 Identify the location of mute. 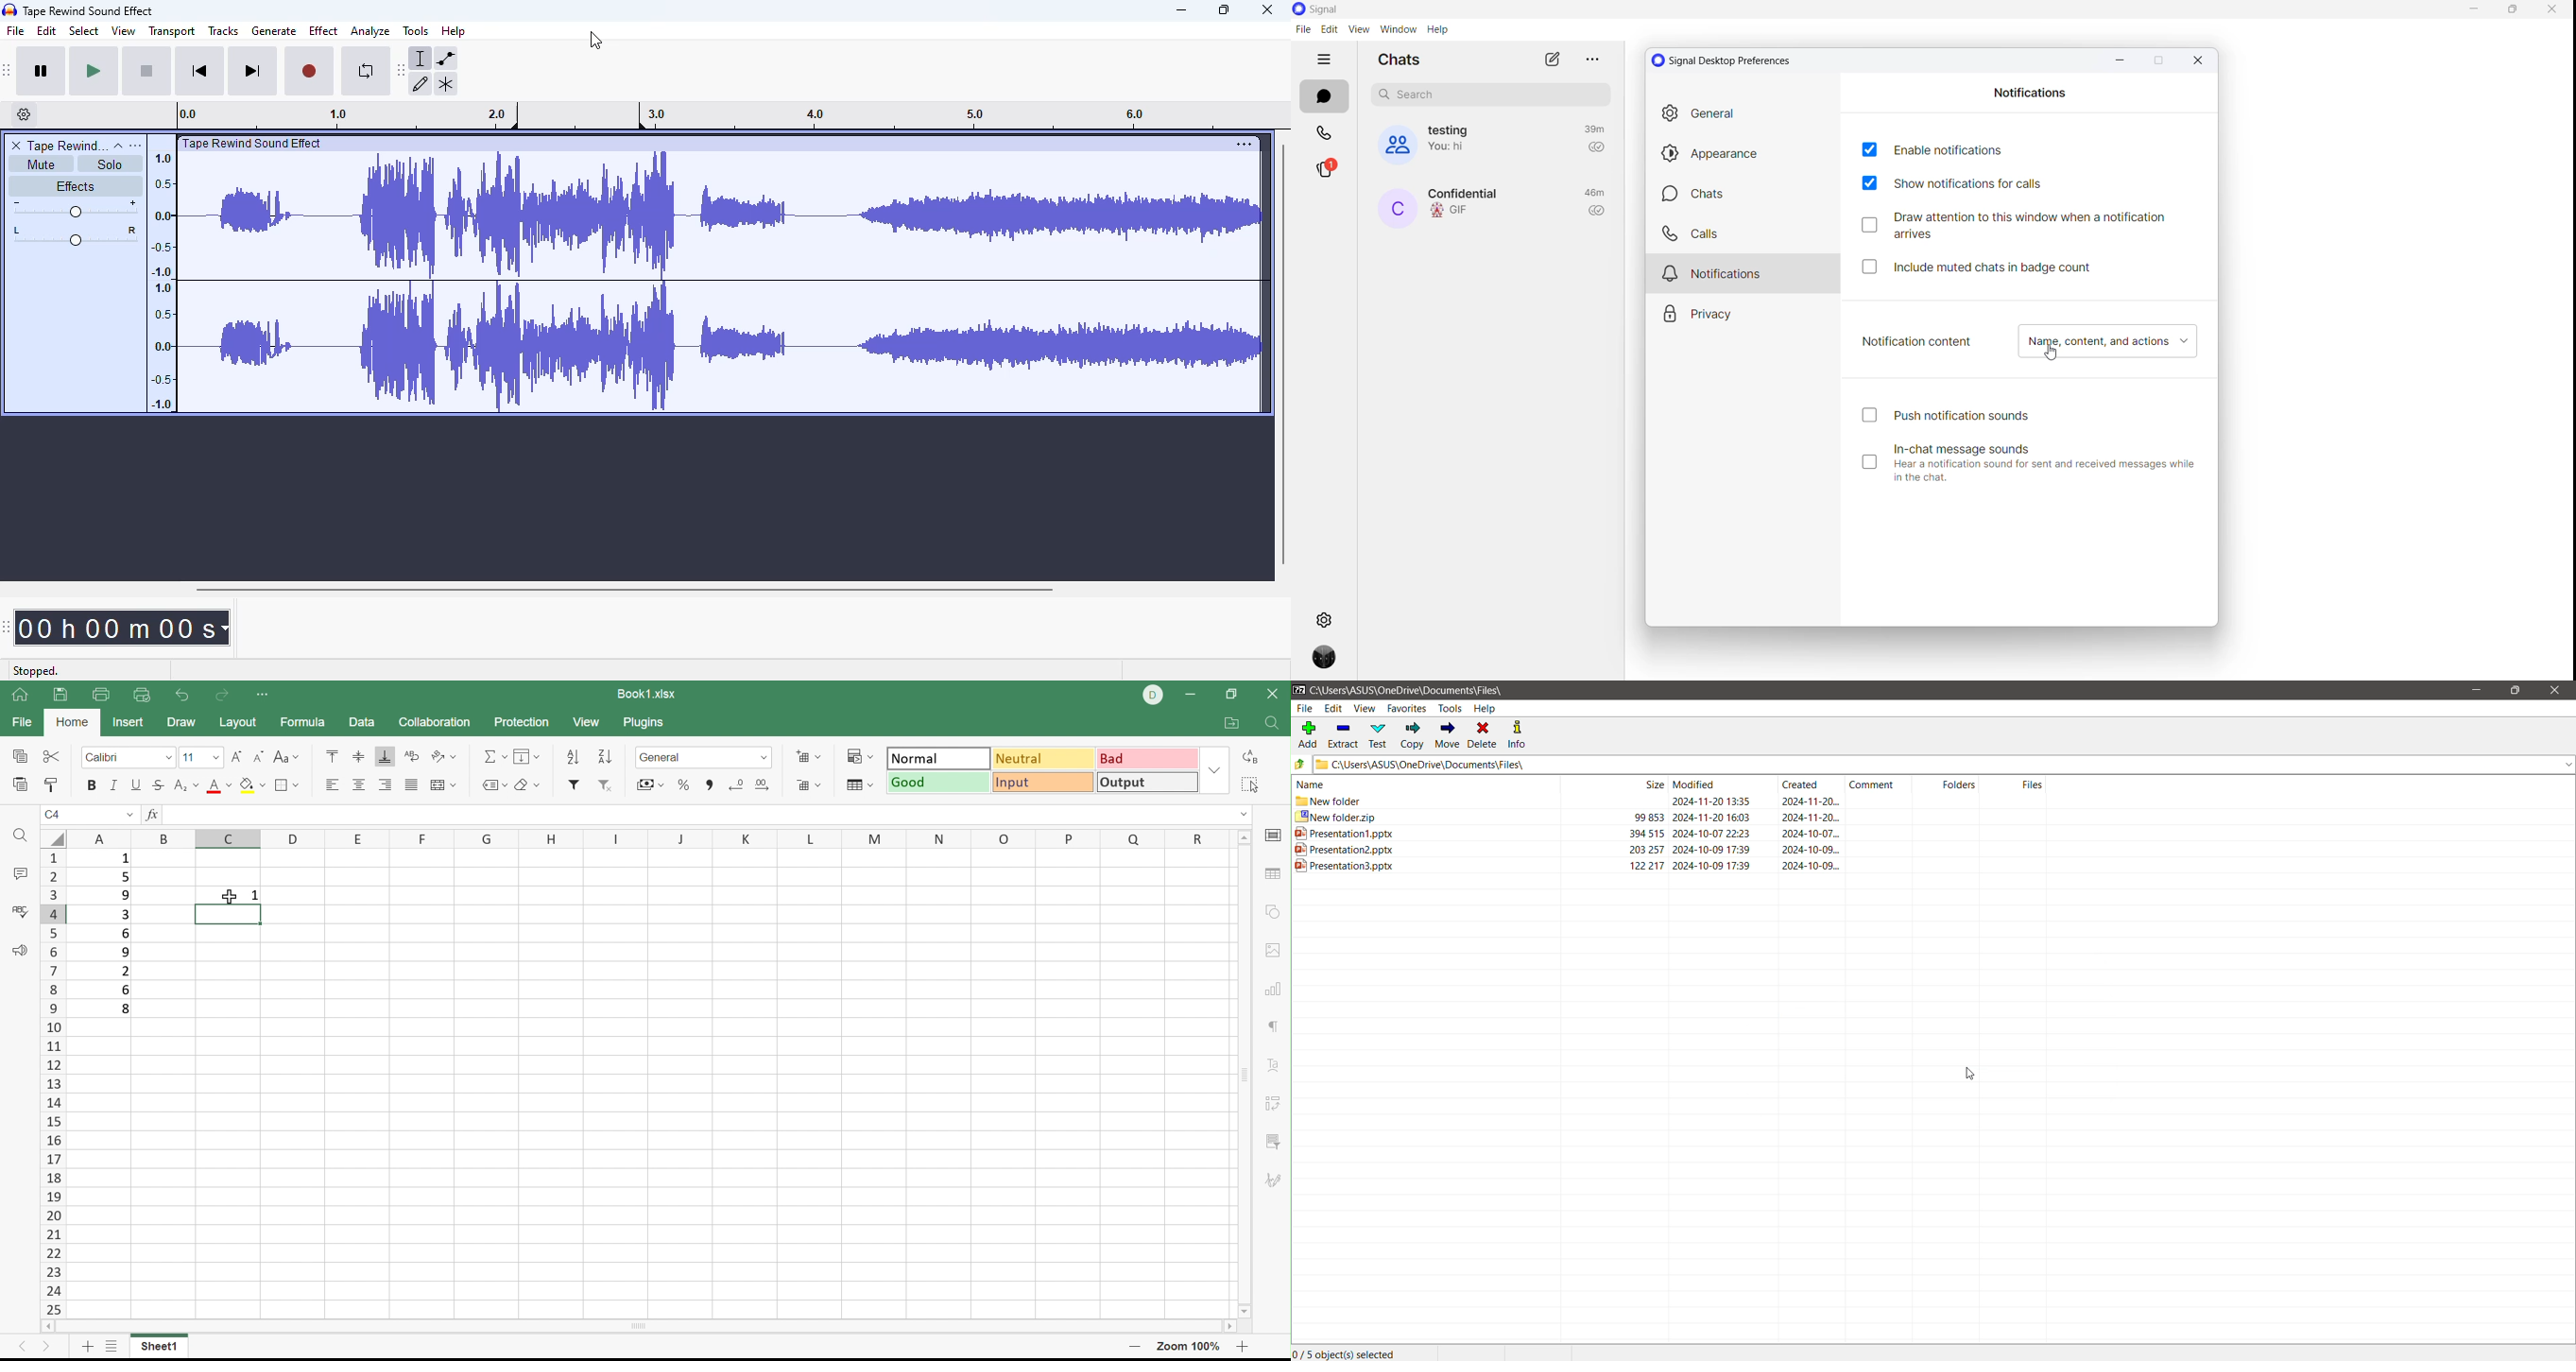
(37, 164).